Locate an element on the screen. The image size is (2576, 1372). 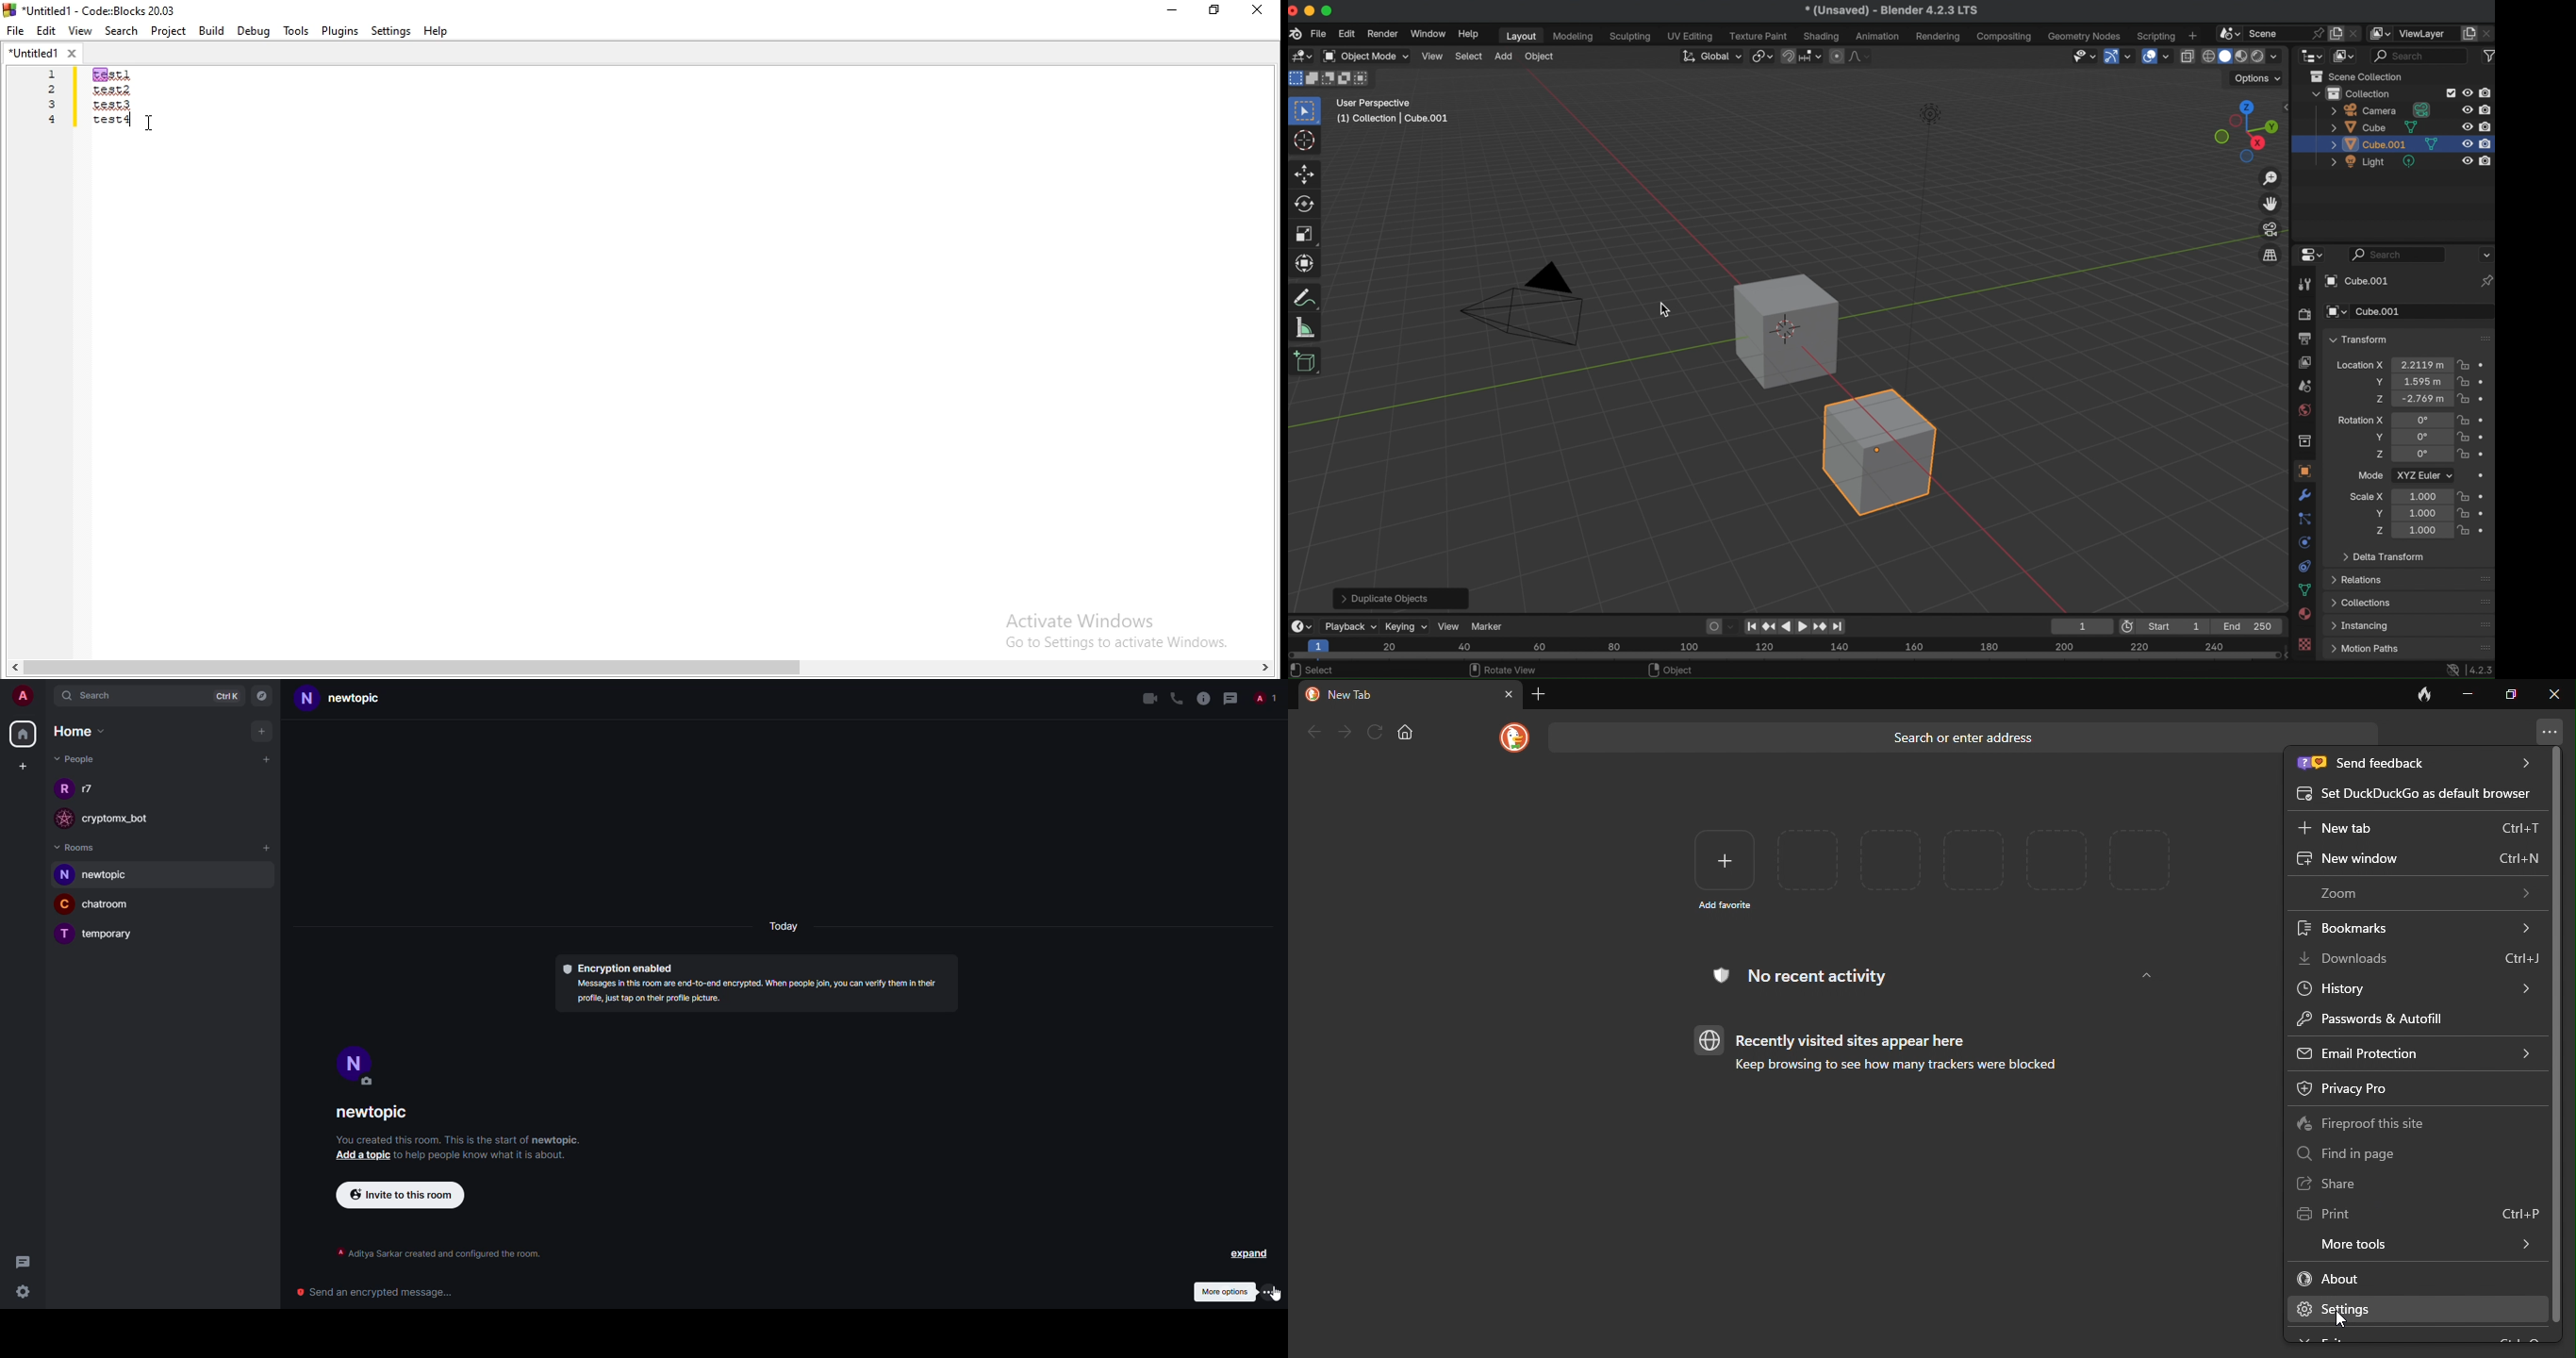
search bar is located at coordinates (2397, 254).